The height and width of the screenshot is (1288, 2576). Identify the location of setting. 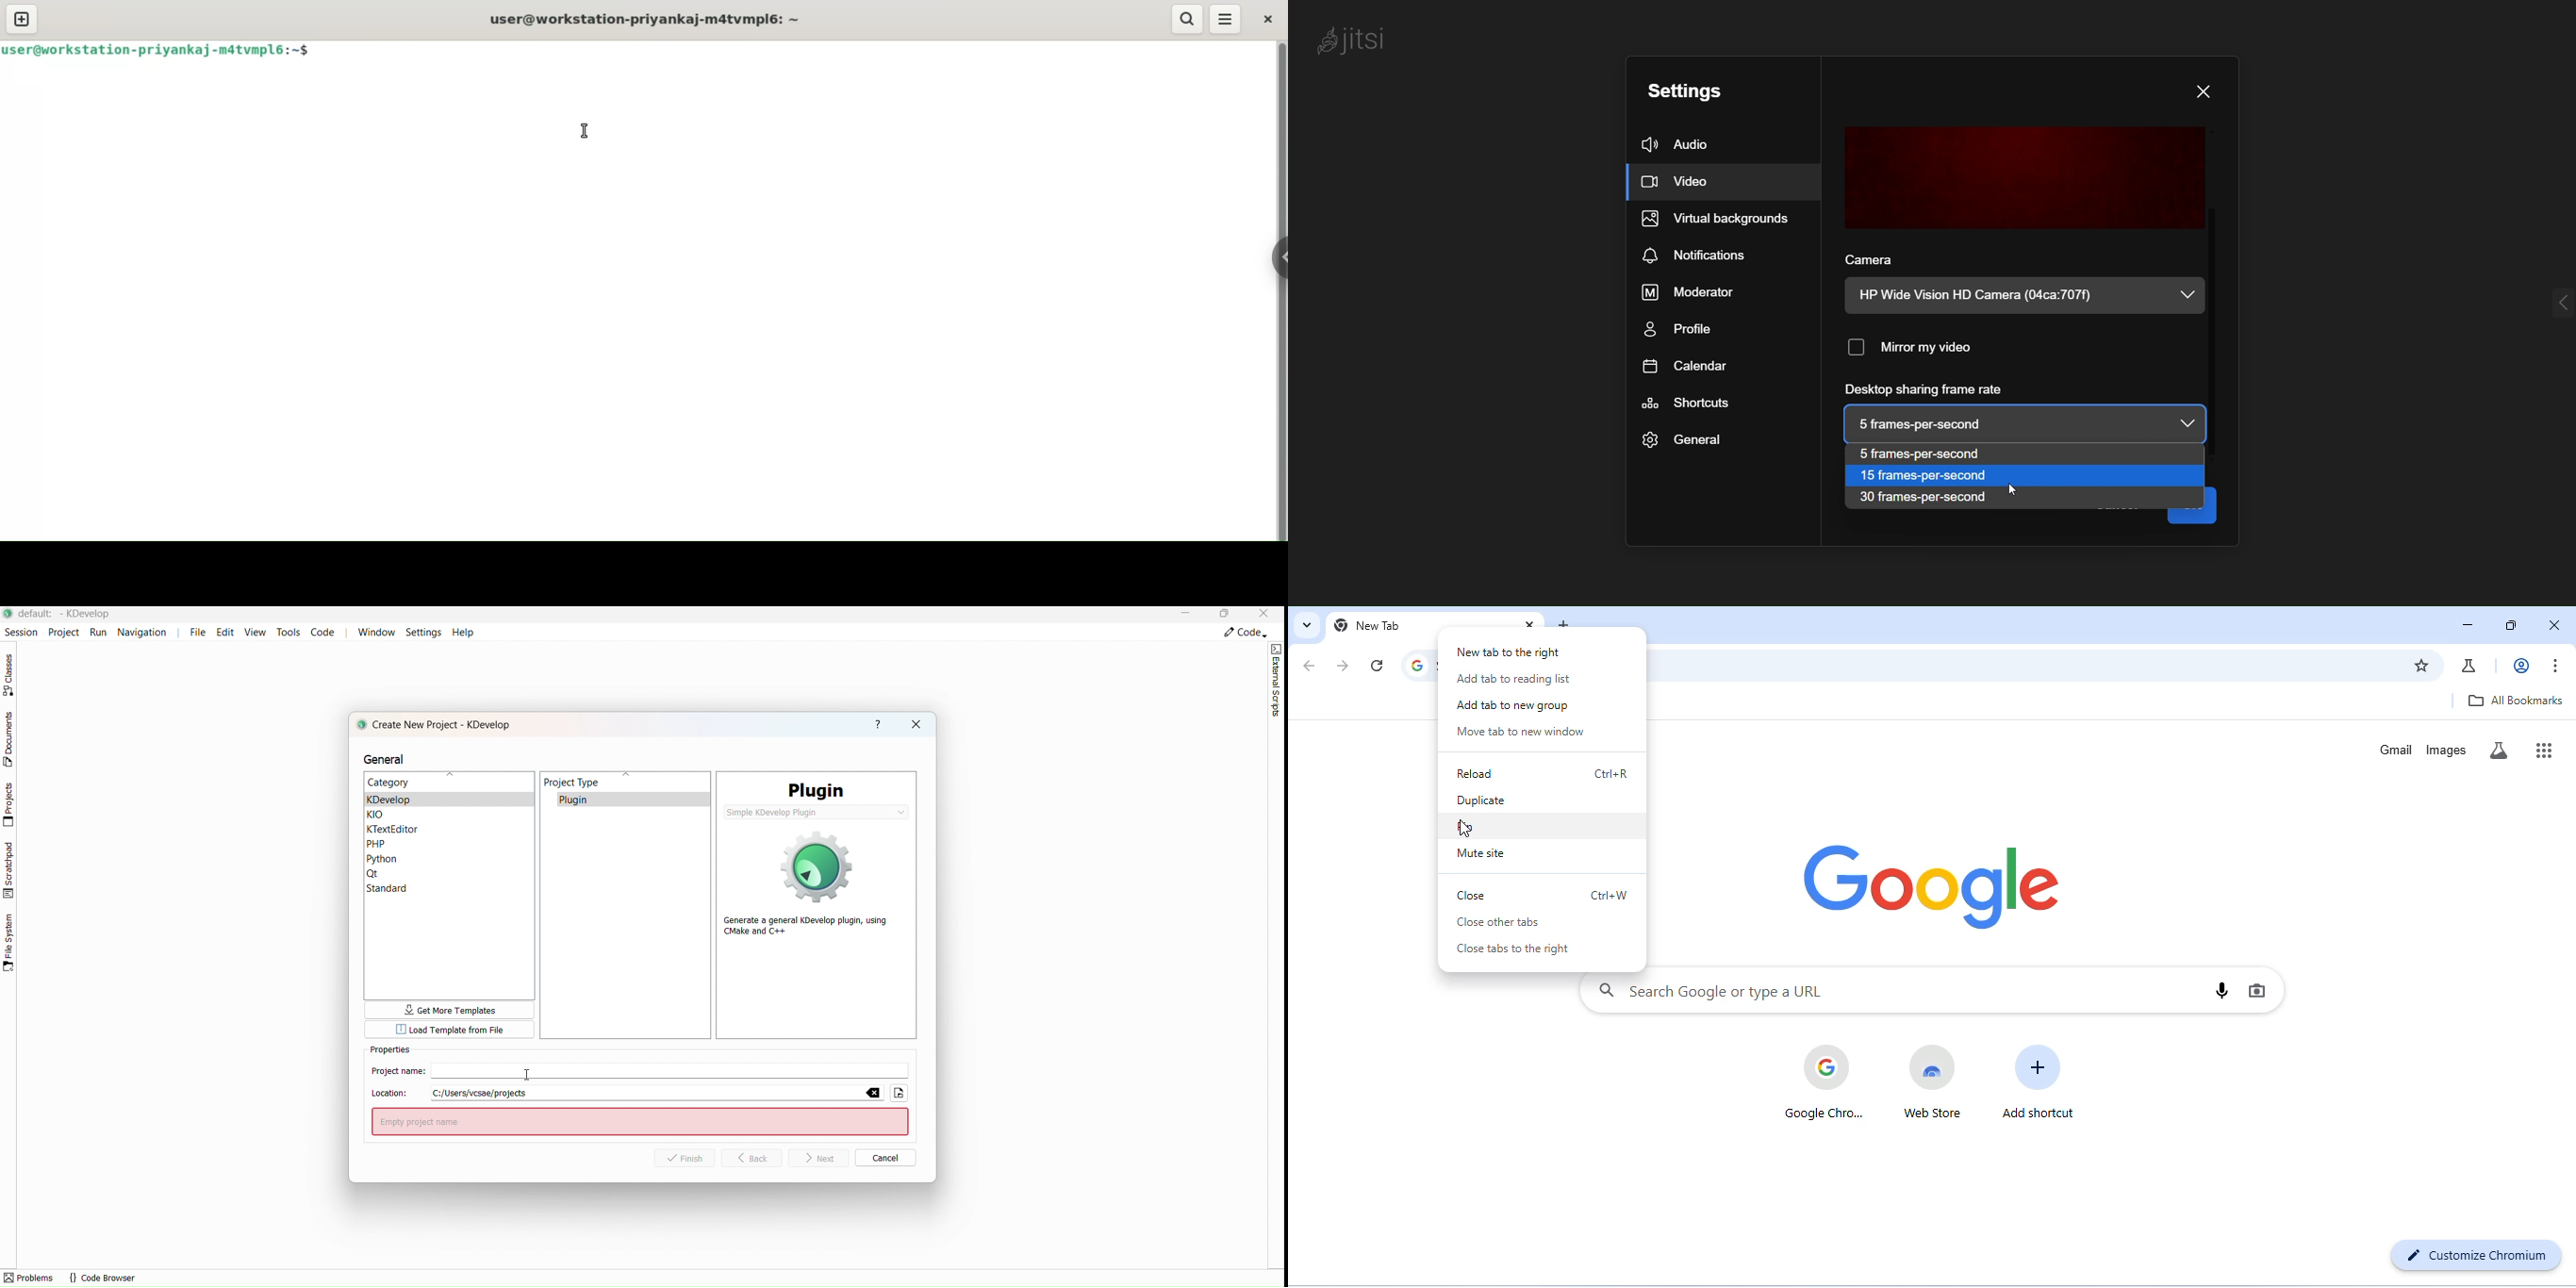
(1704, 91).